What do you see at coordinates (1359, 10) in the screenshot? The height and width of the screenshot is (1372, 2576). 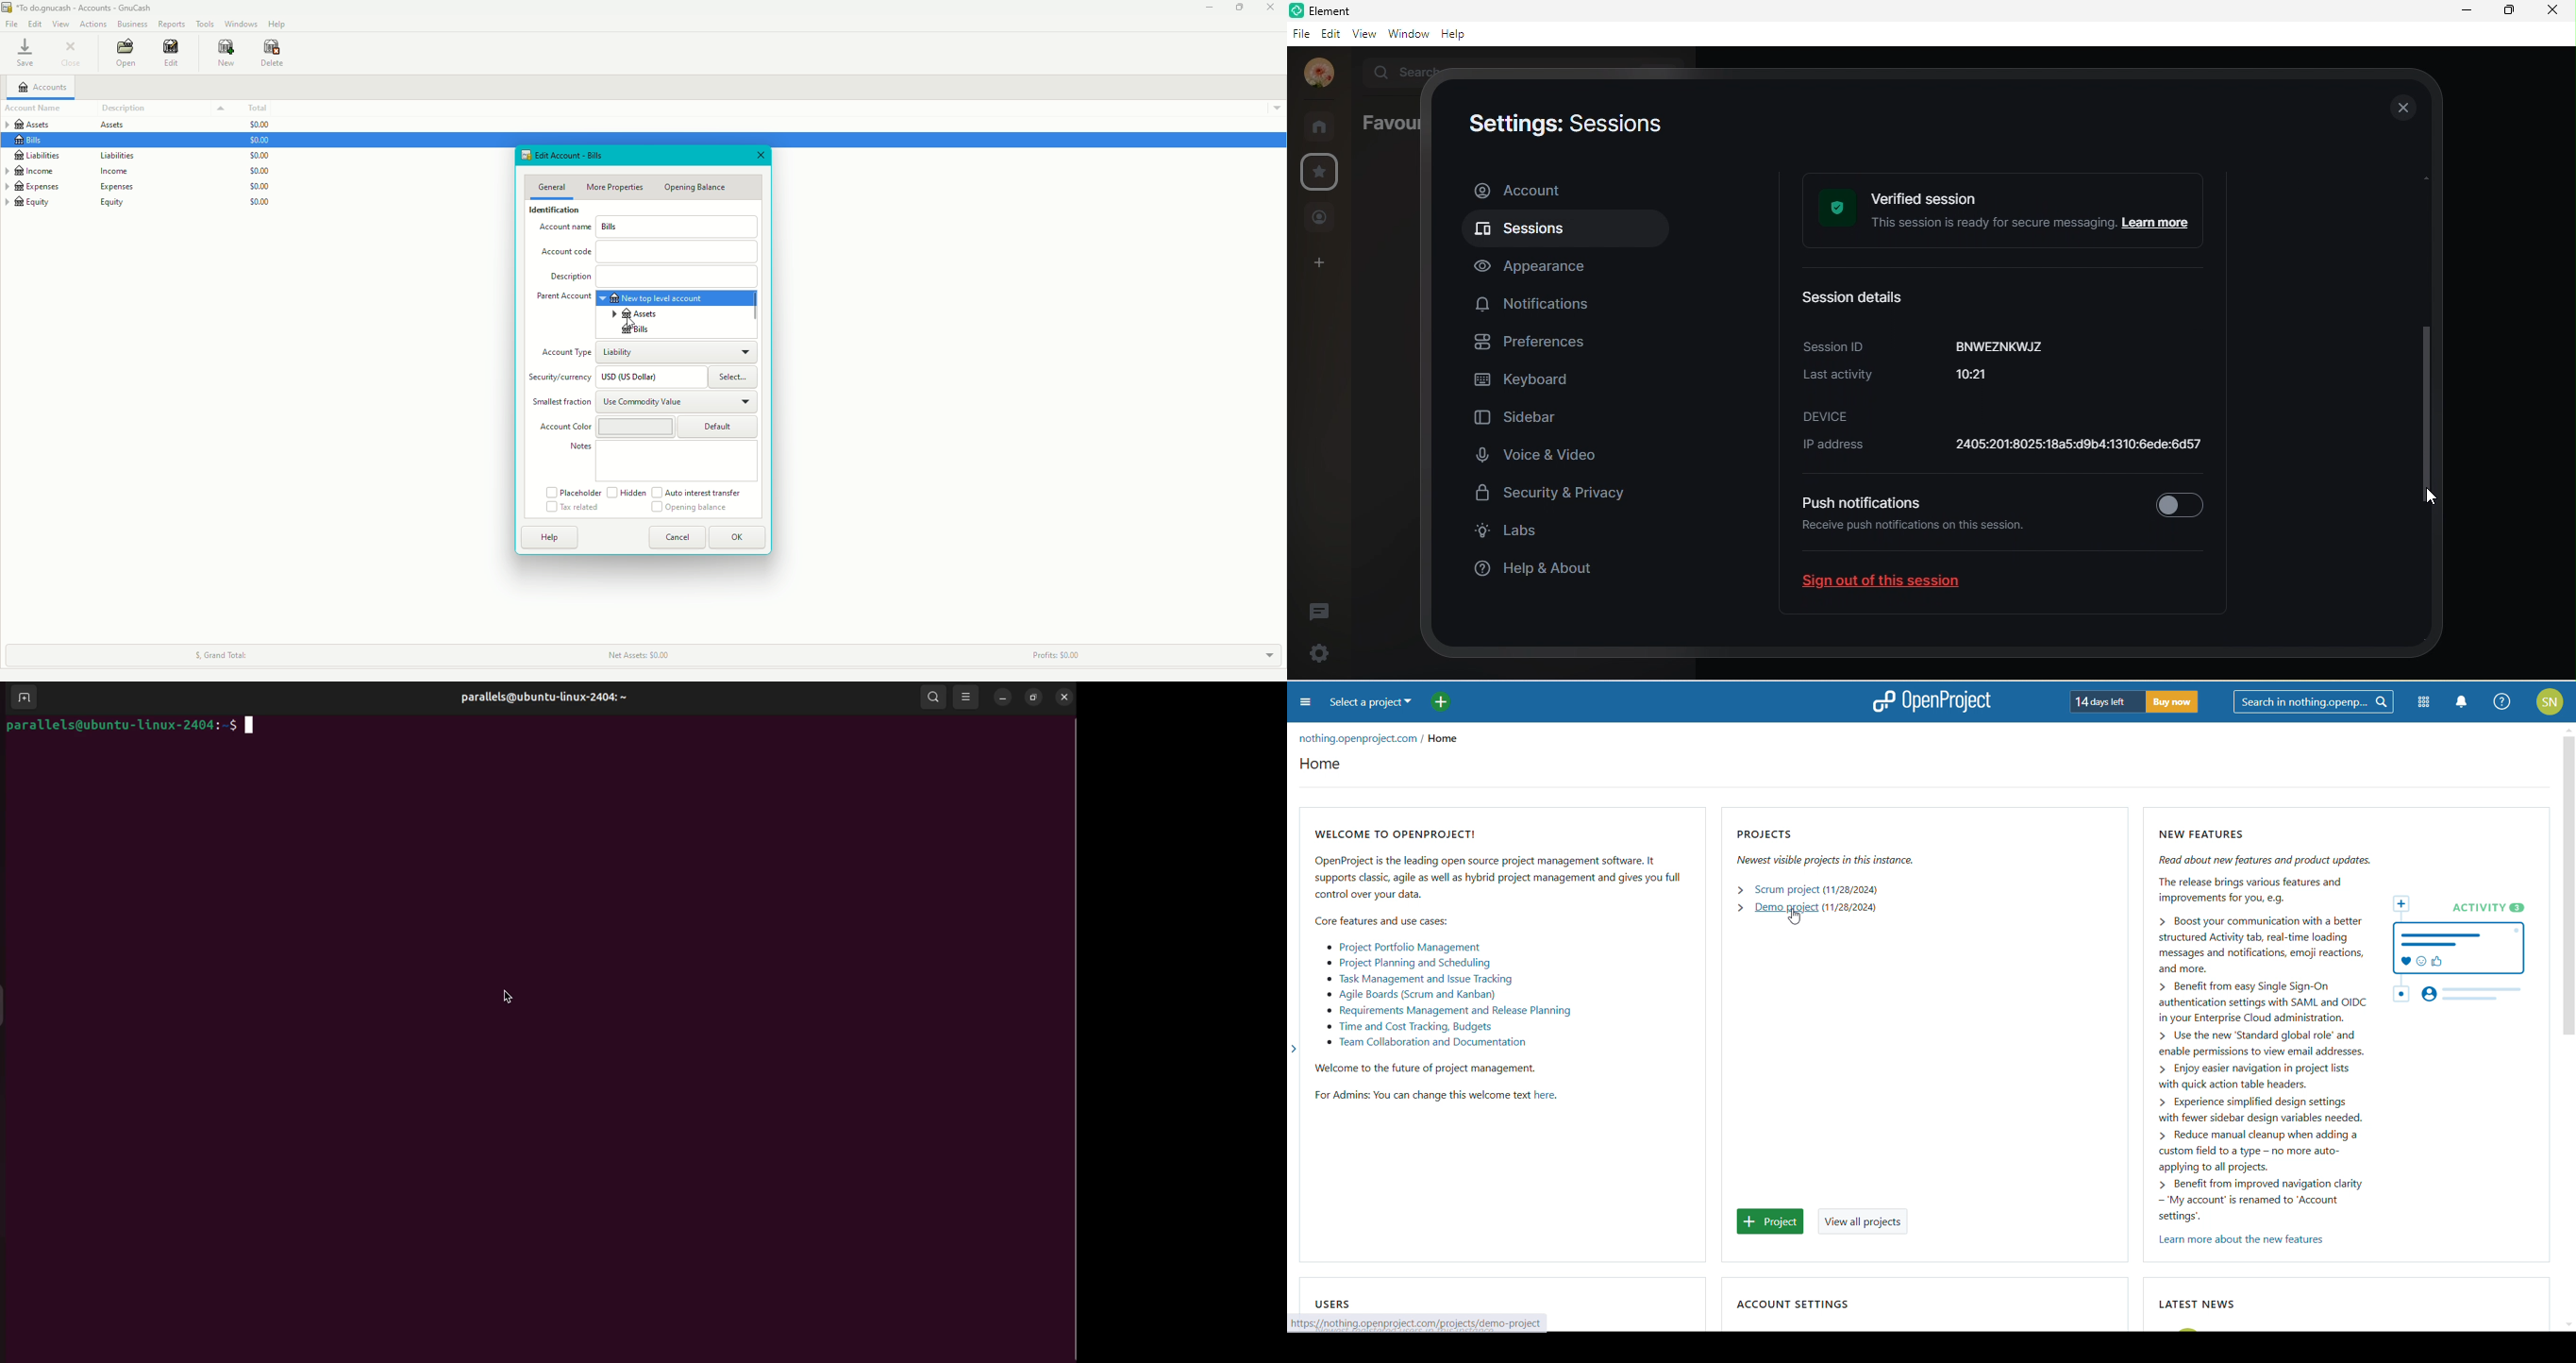 I see `element b room` at bounding box center [1359, 10].